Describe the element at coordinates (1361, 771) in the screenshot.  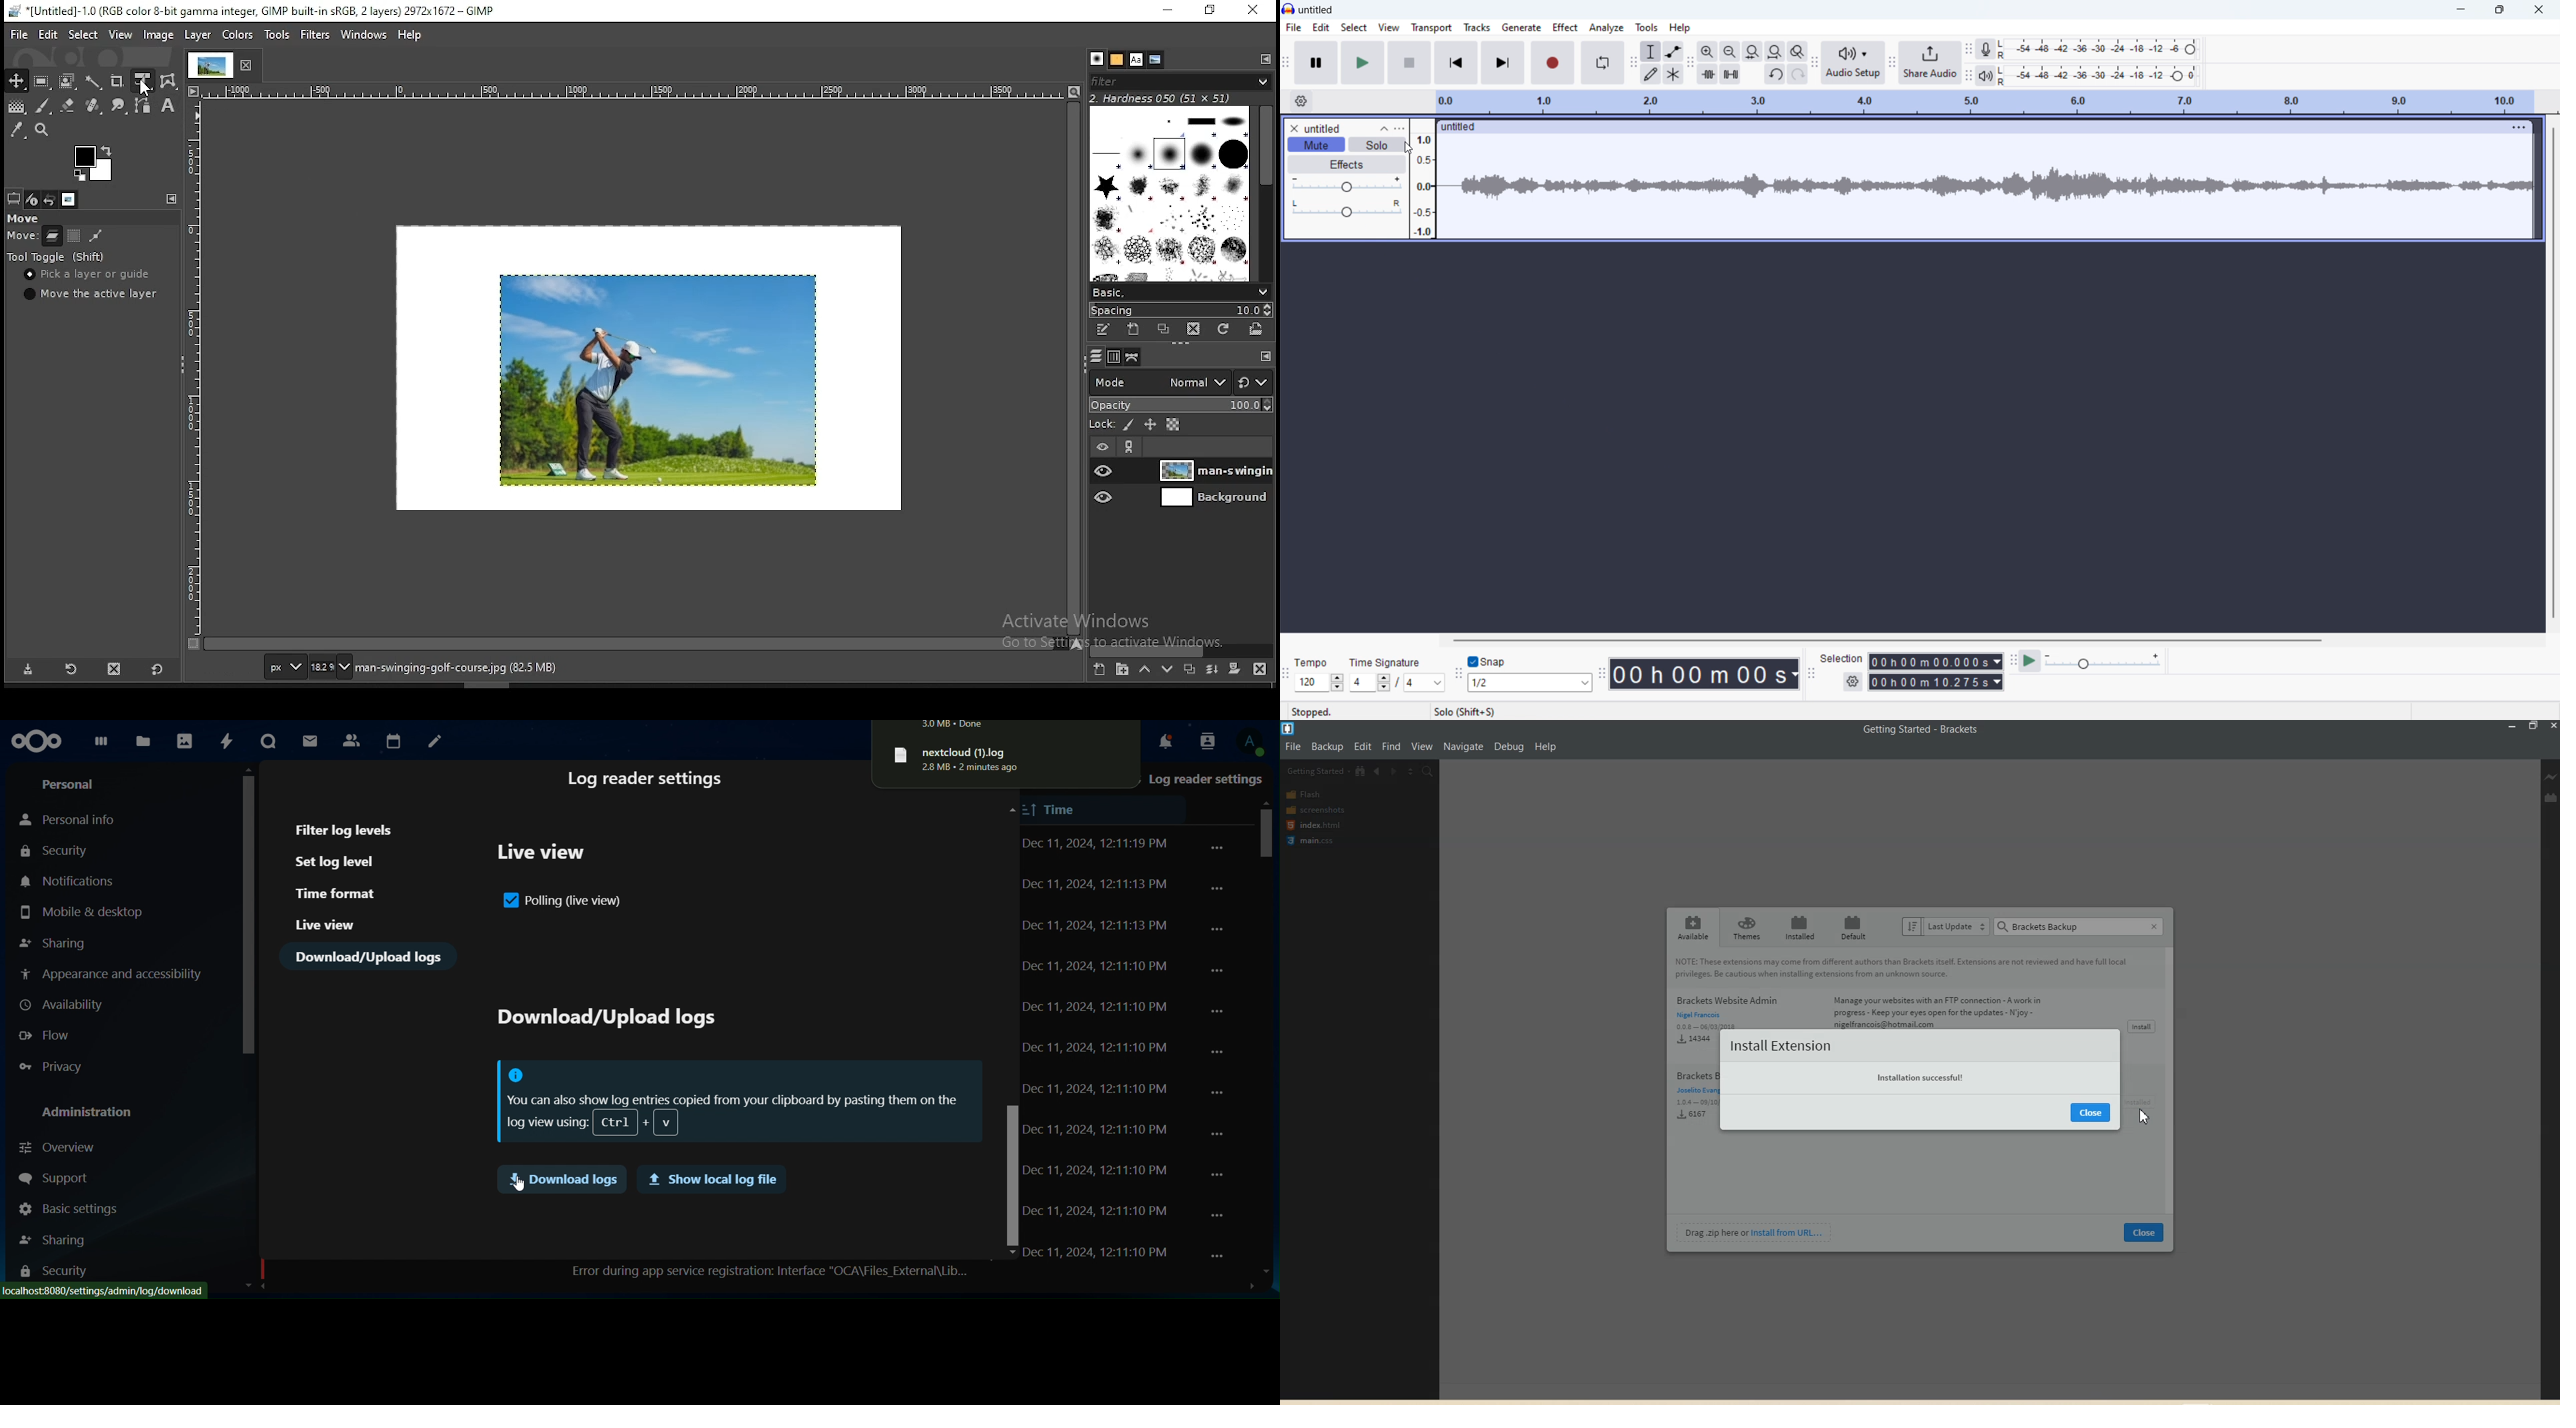
I see `View in file Tree` at that location.